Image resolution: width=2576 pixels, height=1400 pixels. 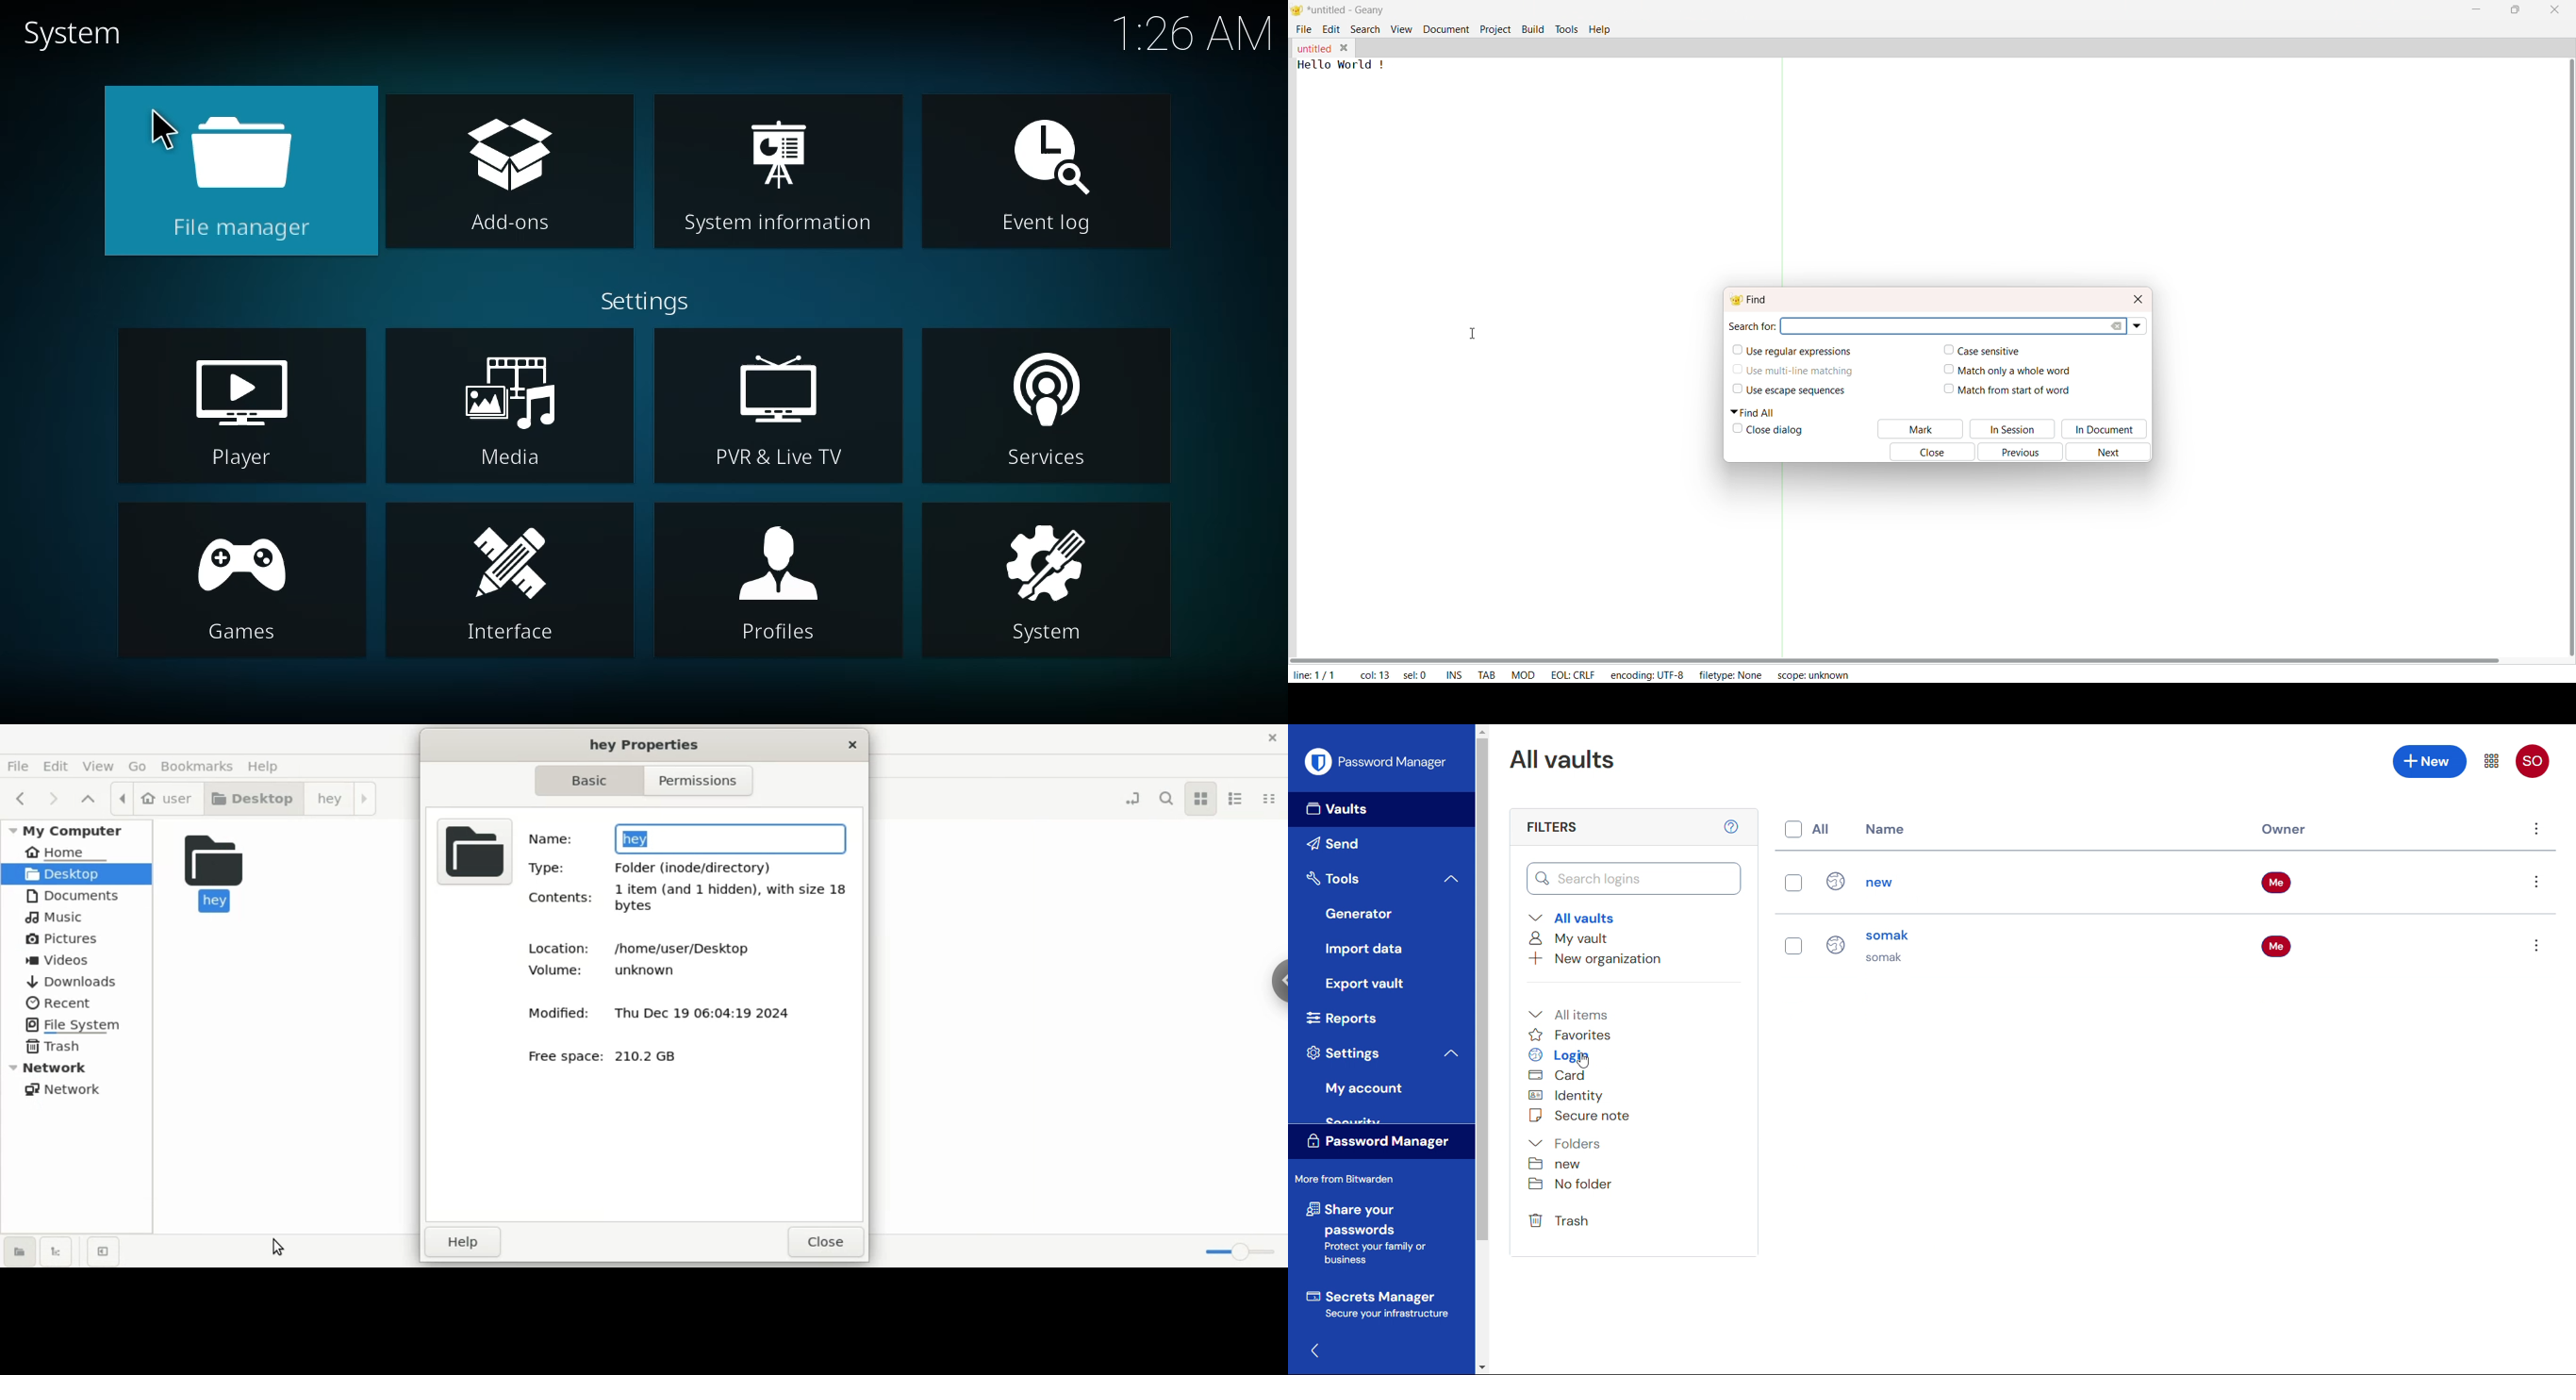 What do you see at coordinates (1360, 946) in the screenshot?
I see `Import data ` at bounding box center [1360, 946].